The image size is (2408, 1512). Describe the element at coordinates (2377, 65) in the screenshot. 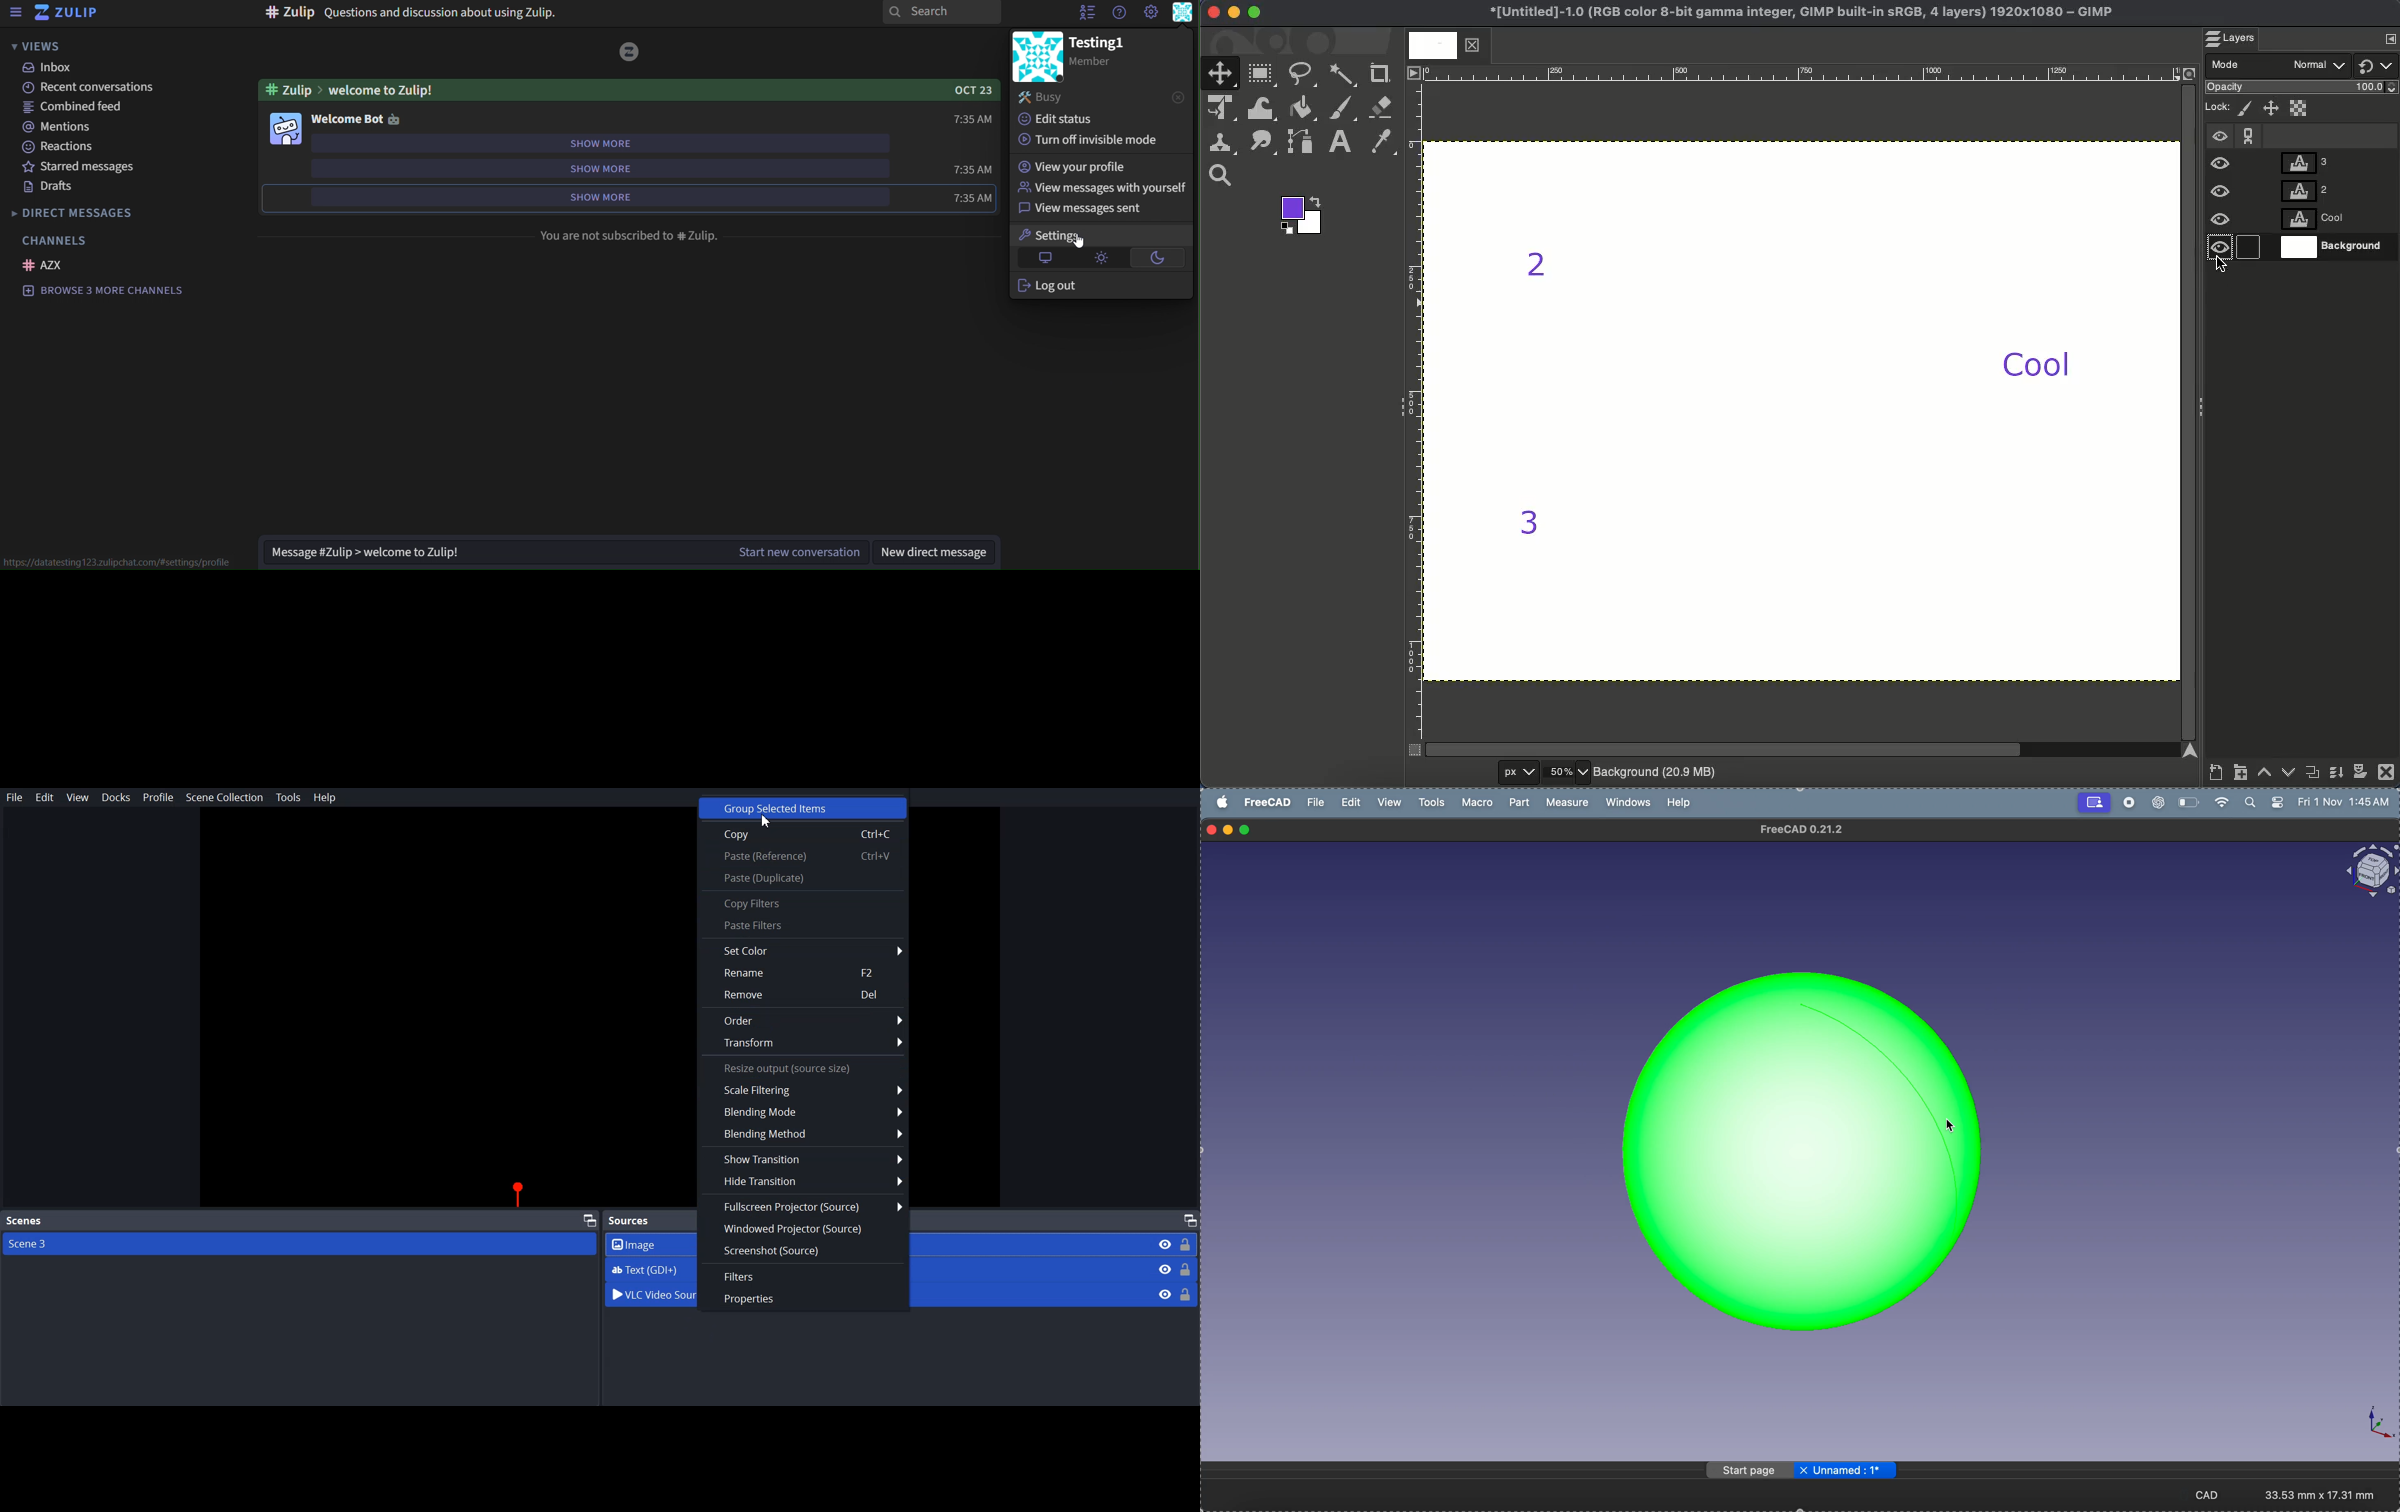

I see `Switch` at that location.